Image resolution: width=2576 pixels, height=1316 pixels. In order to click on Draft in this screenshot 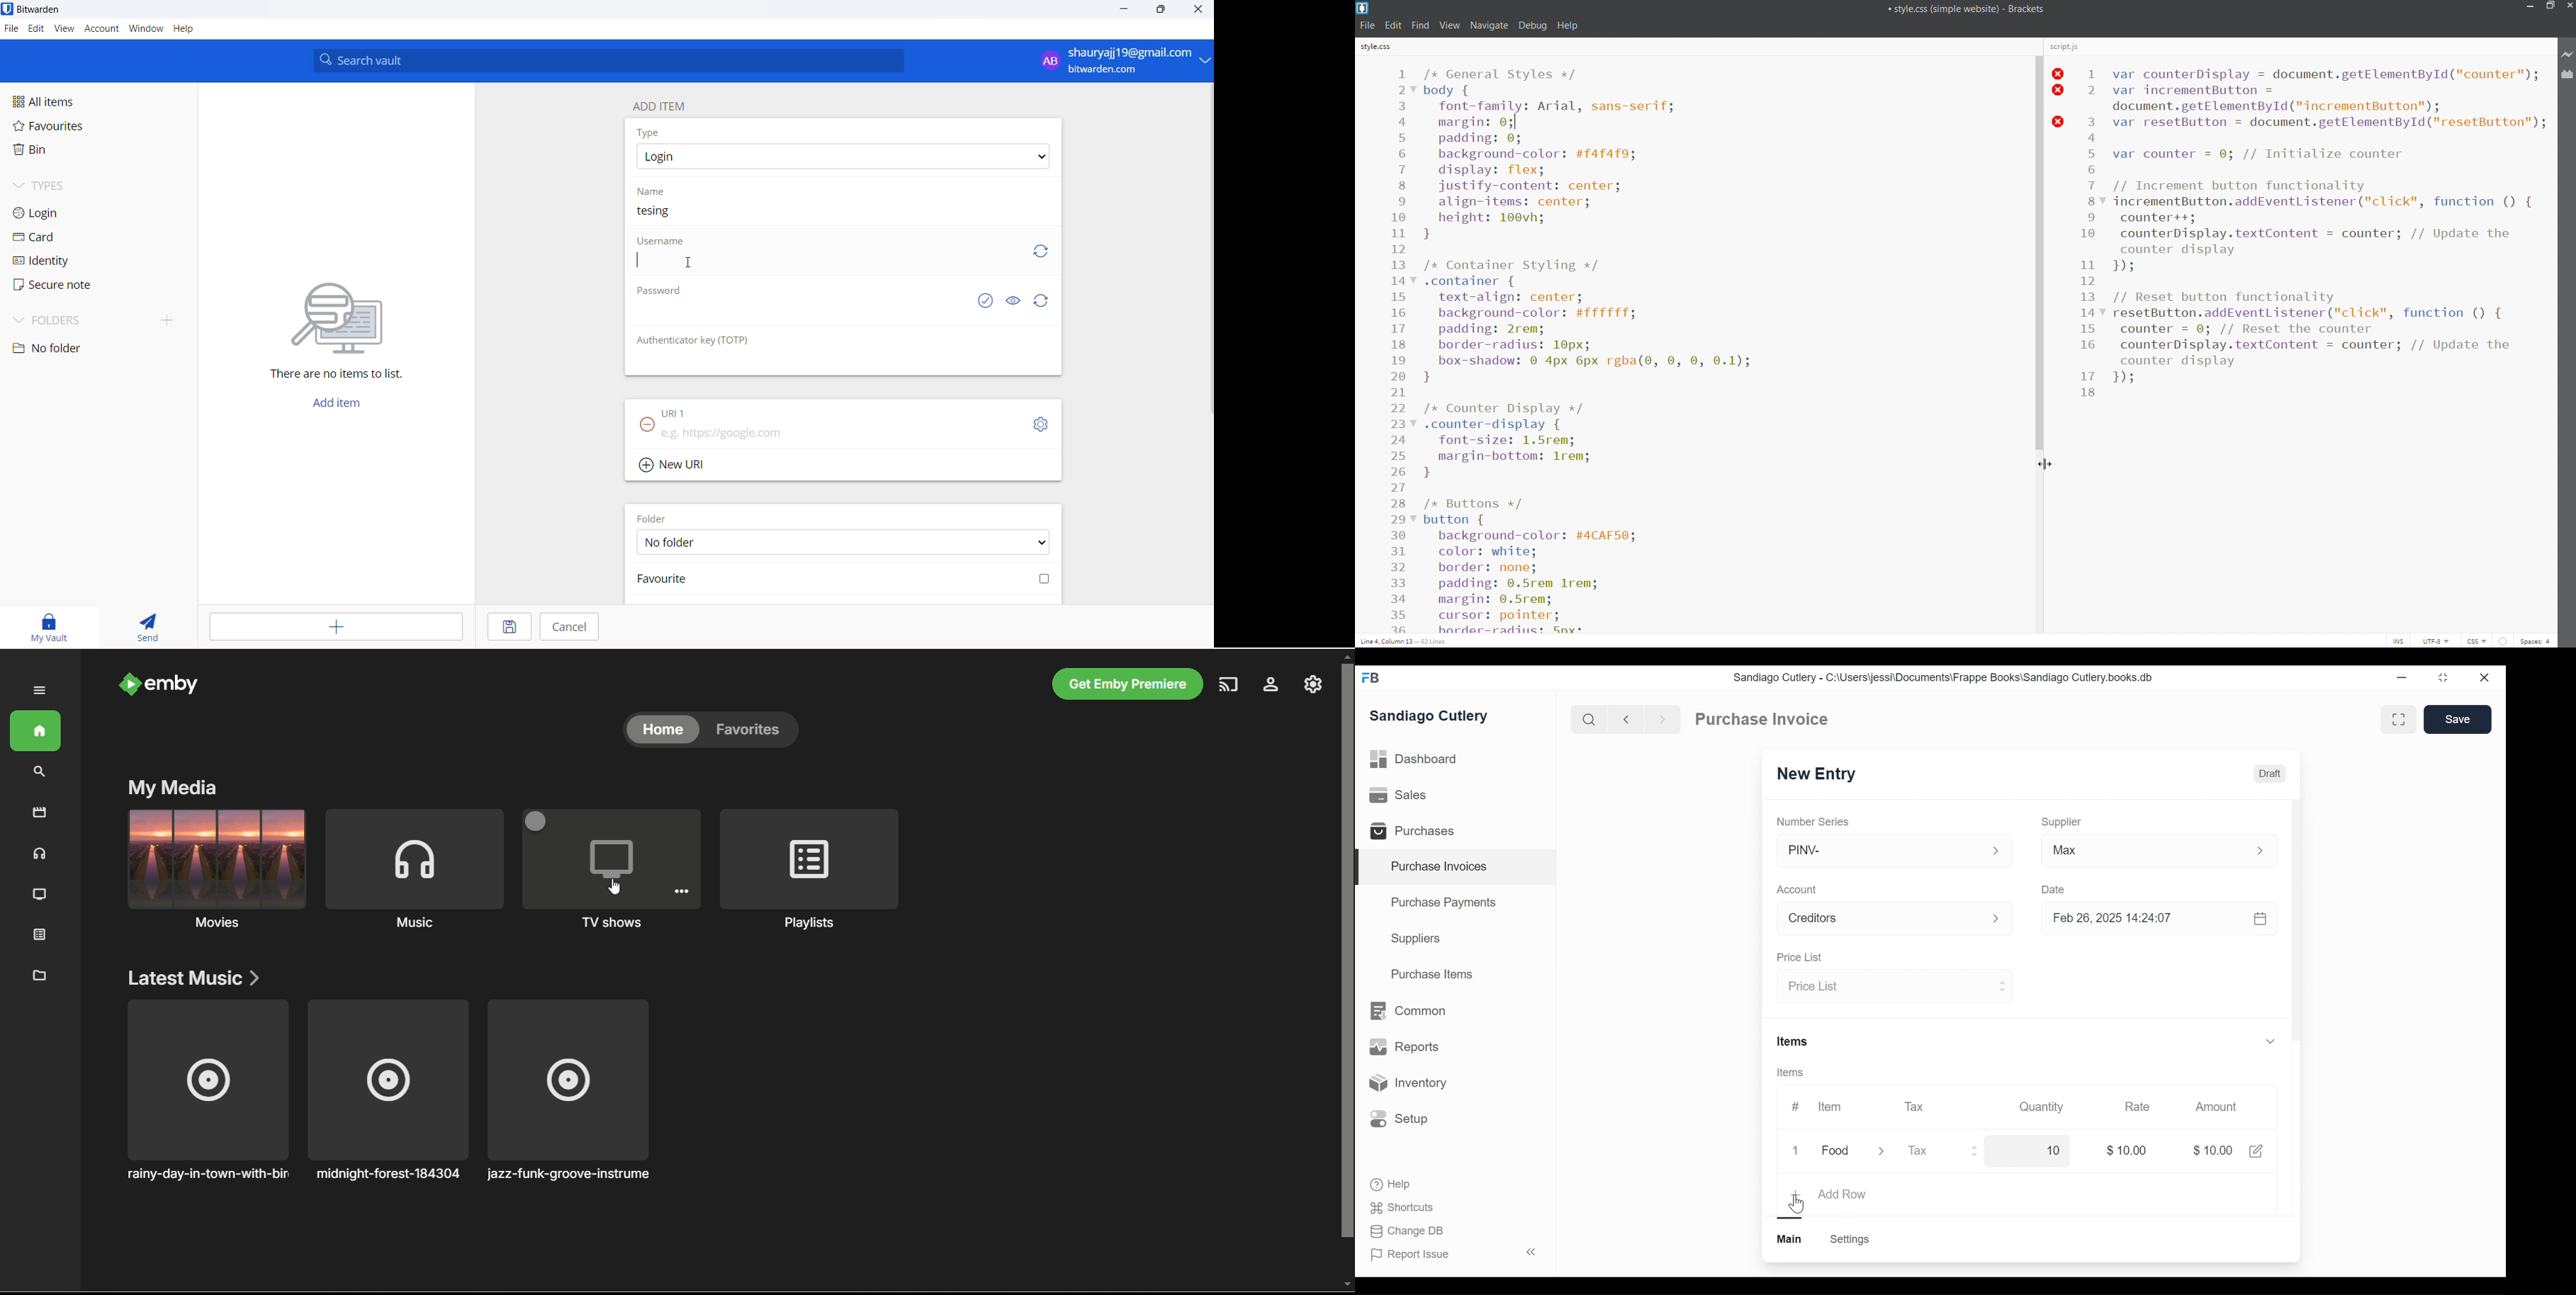, I will do `click(2271, 775)`.